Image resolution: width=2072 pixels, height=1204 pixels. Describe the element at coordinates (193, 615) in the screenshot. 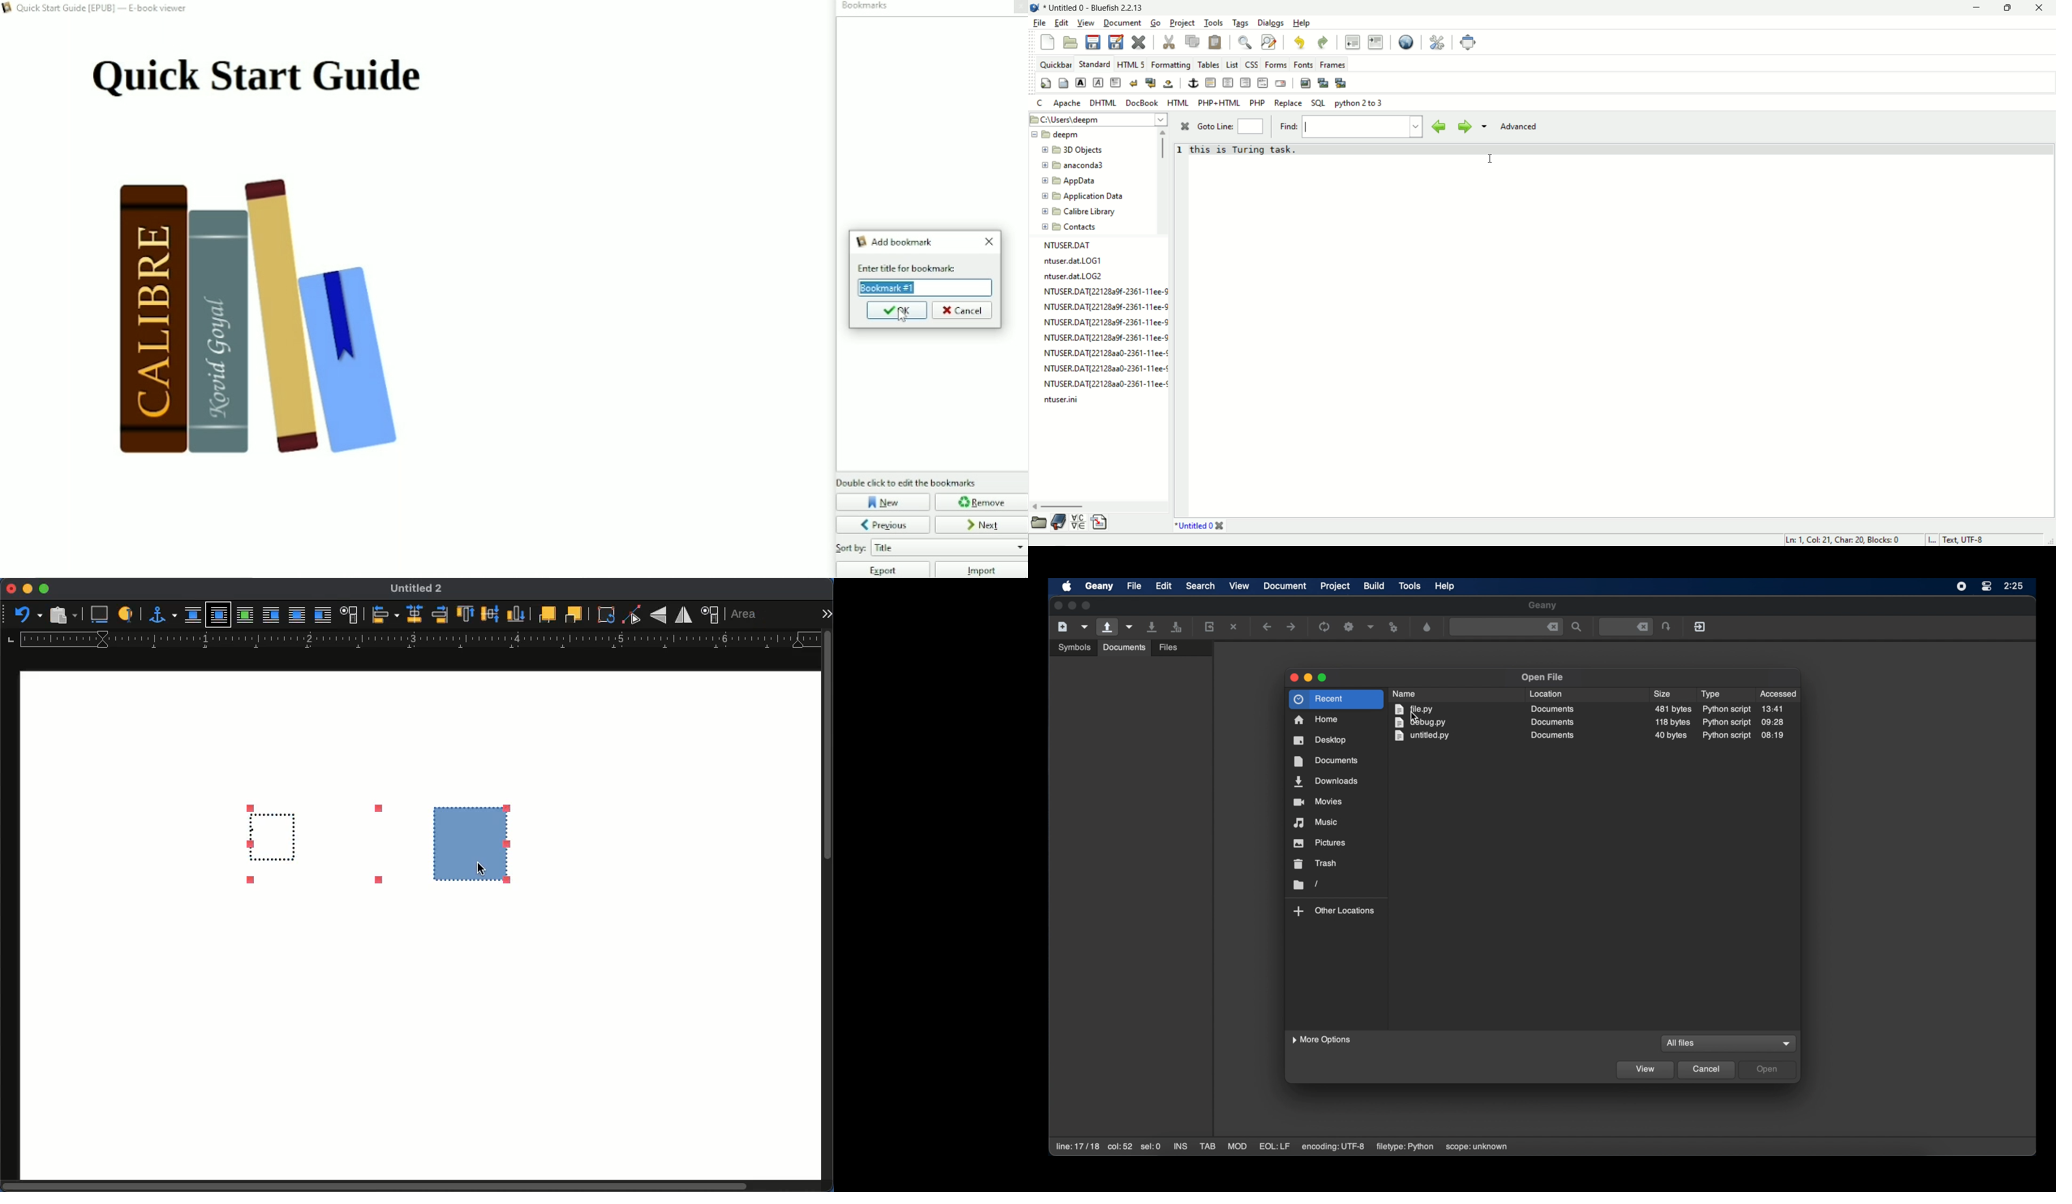

I see `none` at that location.